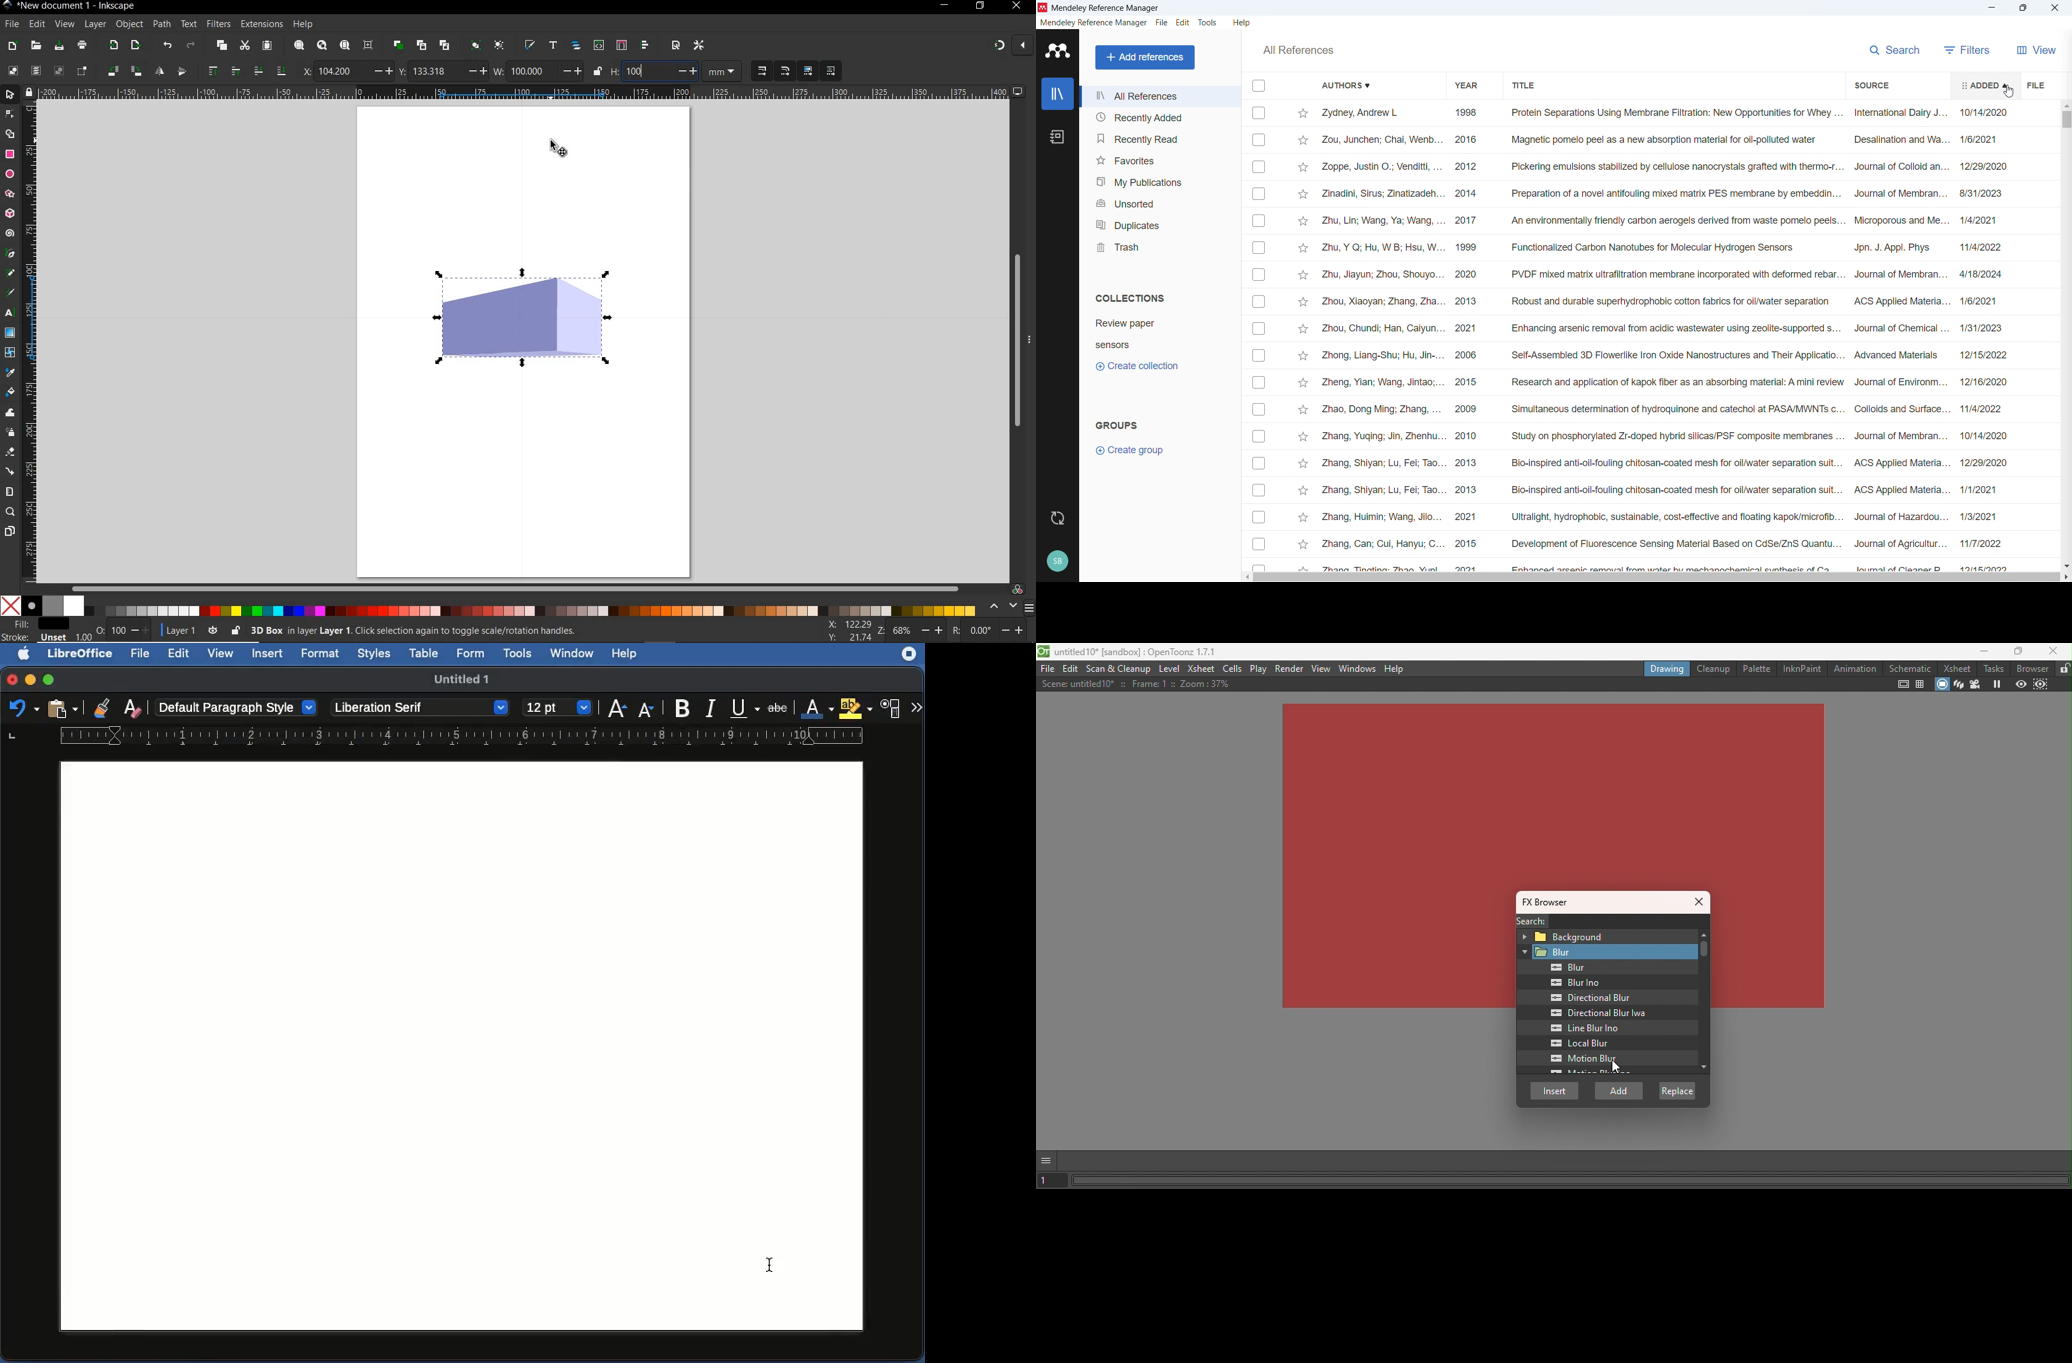 The height and width of the screenshot is (1372, 2072). Describe the element at coordinates (260, 25) in the screenshot. I see `extensions` at that location.